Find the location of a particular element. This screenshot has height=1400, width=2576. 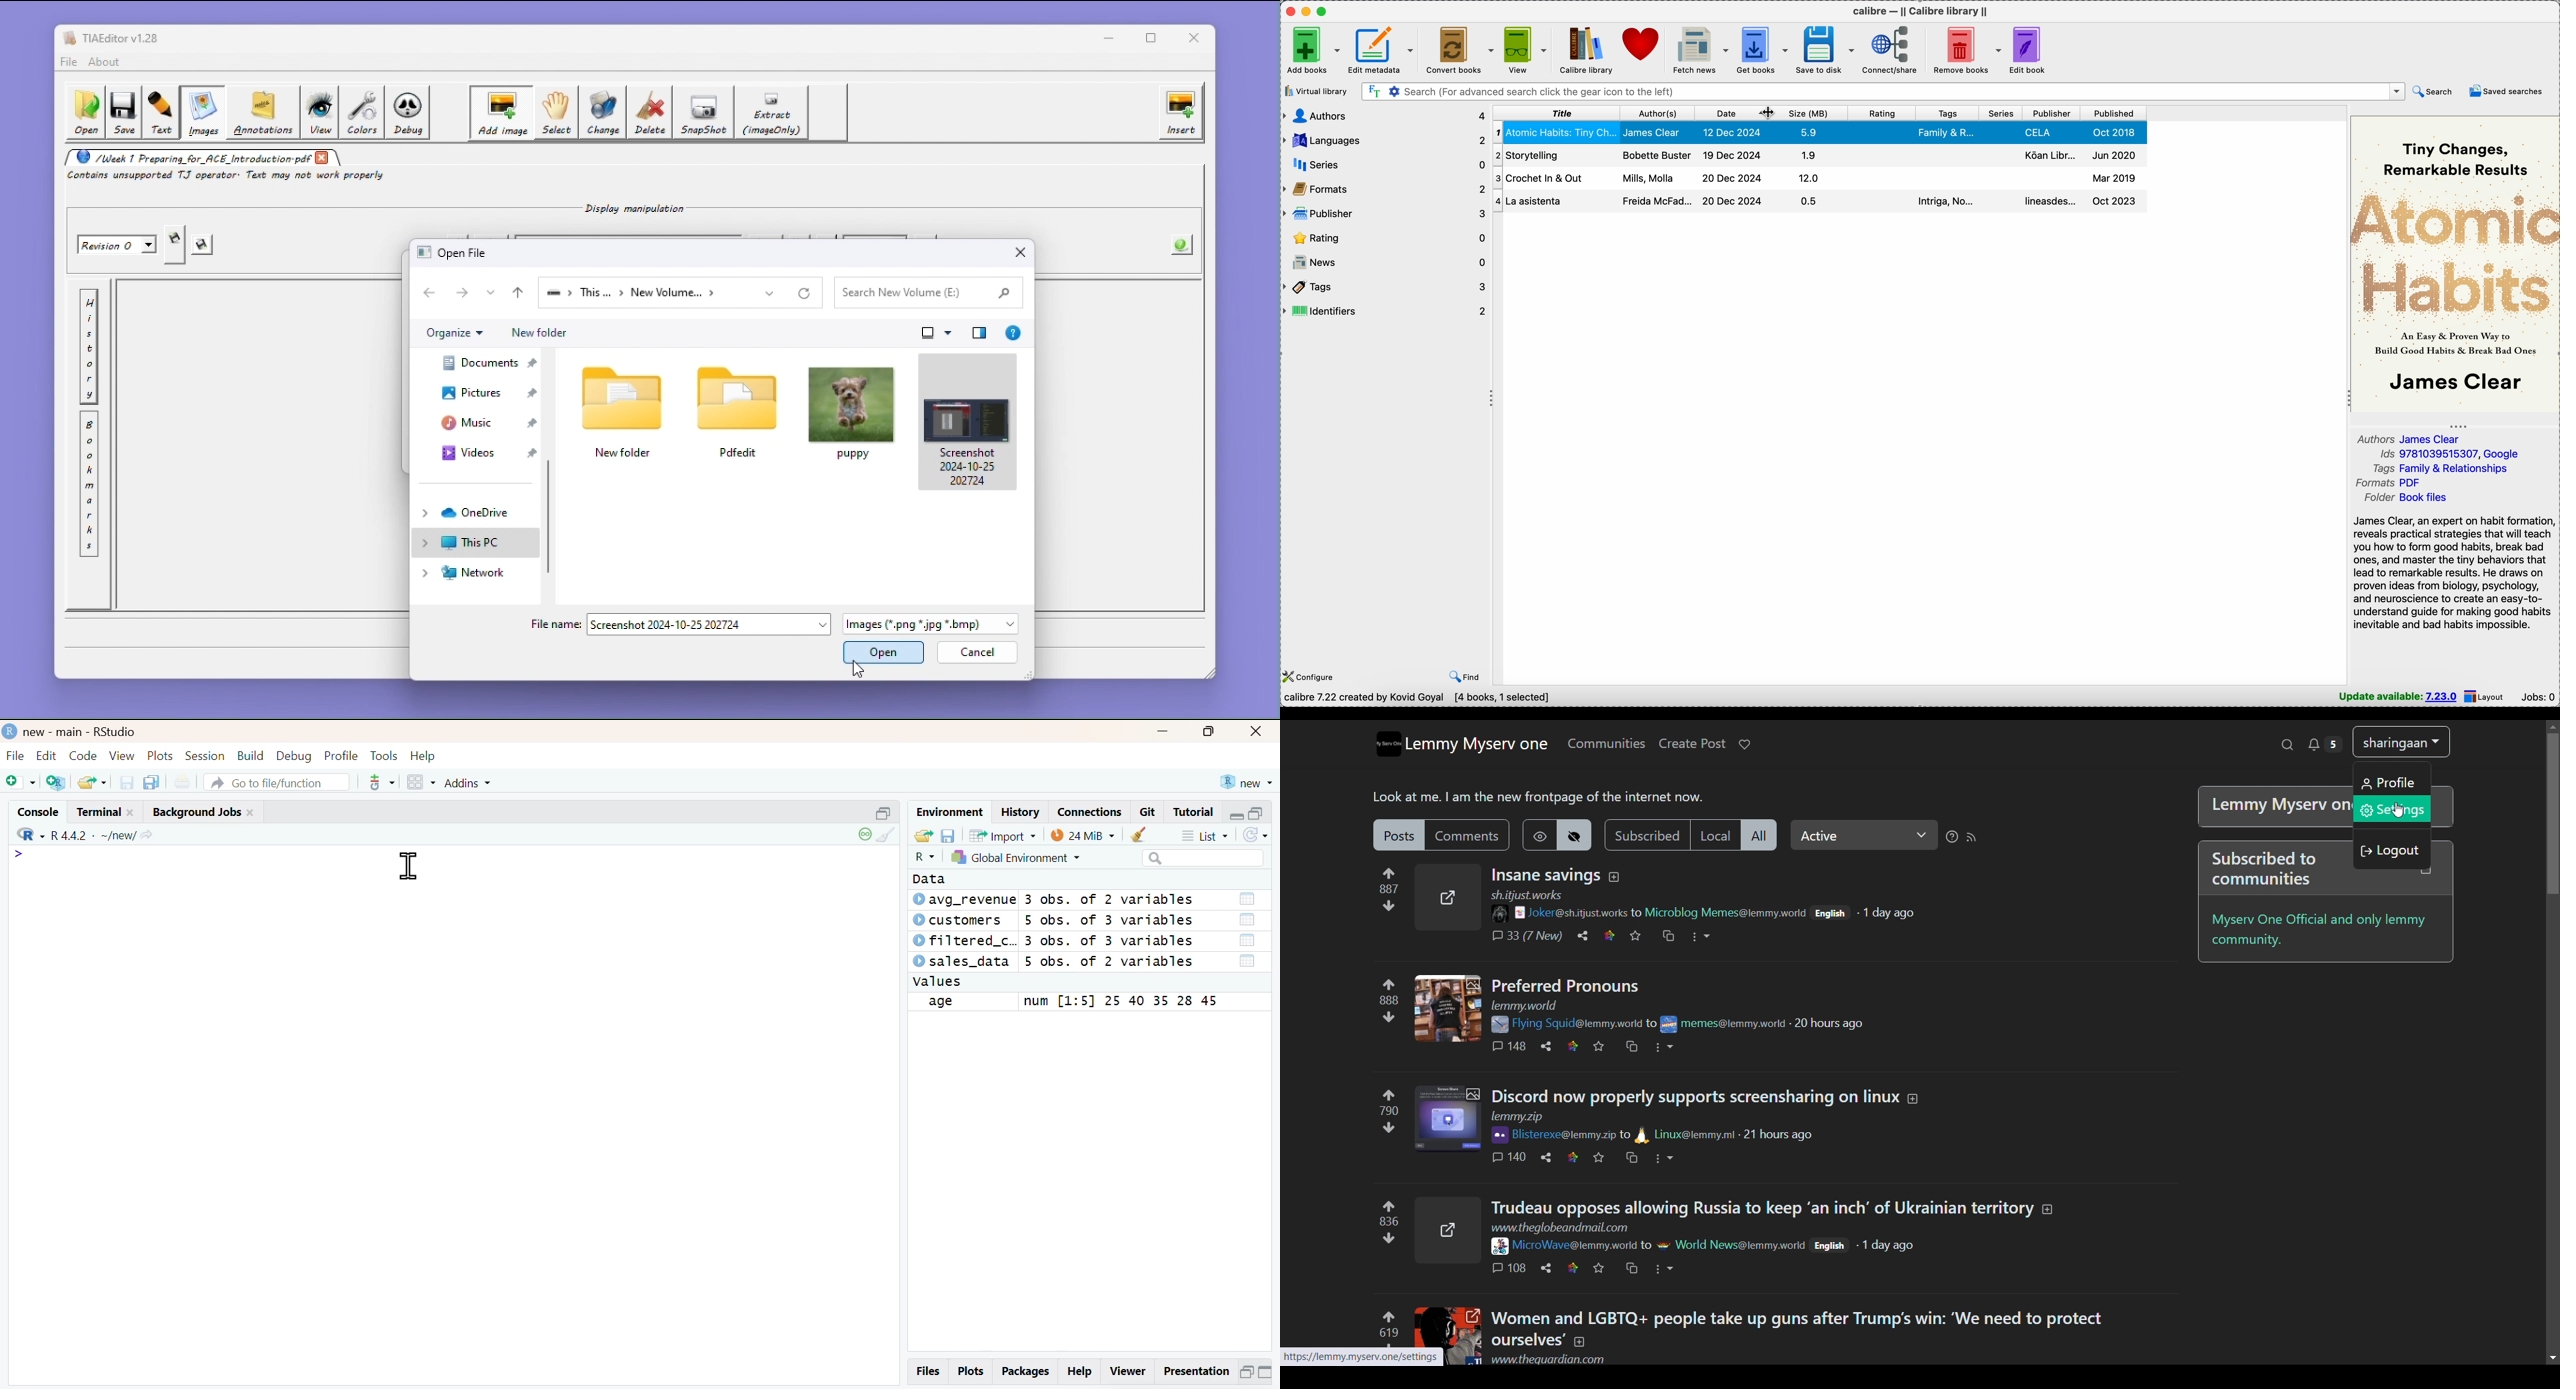

images (*.png*.jpg*.bmp) is located at coordinates (930, 626).